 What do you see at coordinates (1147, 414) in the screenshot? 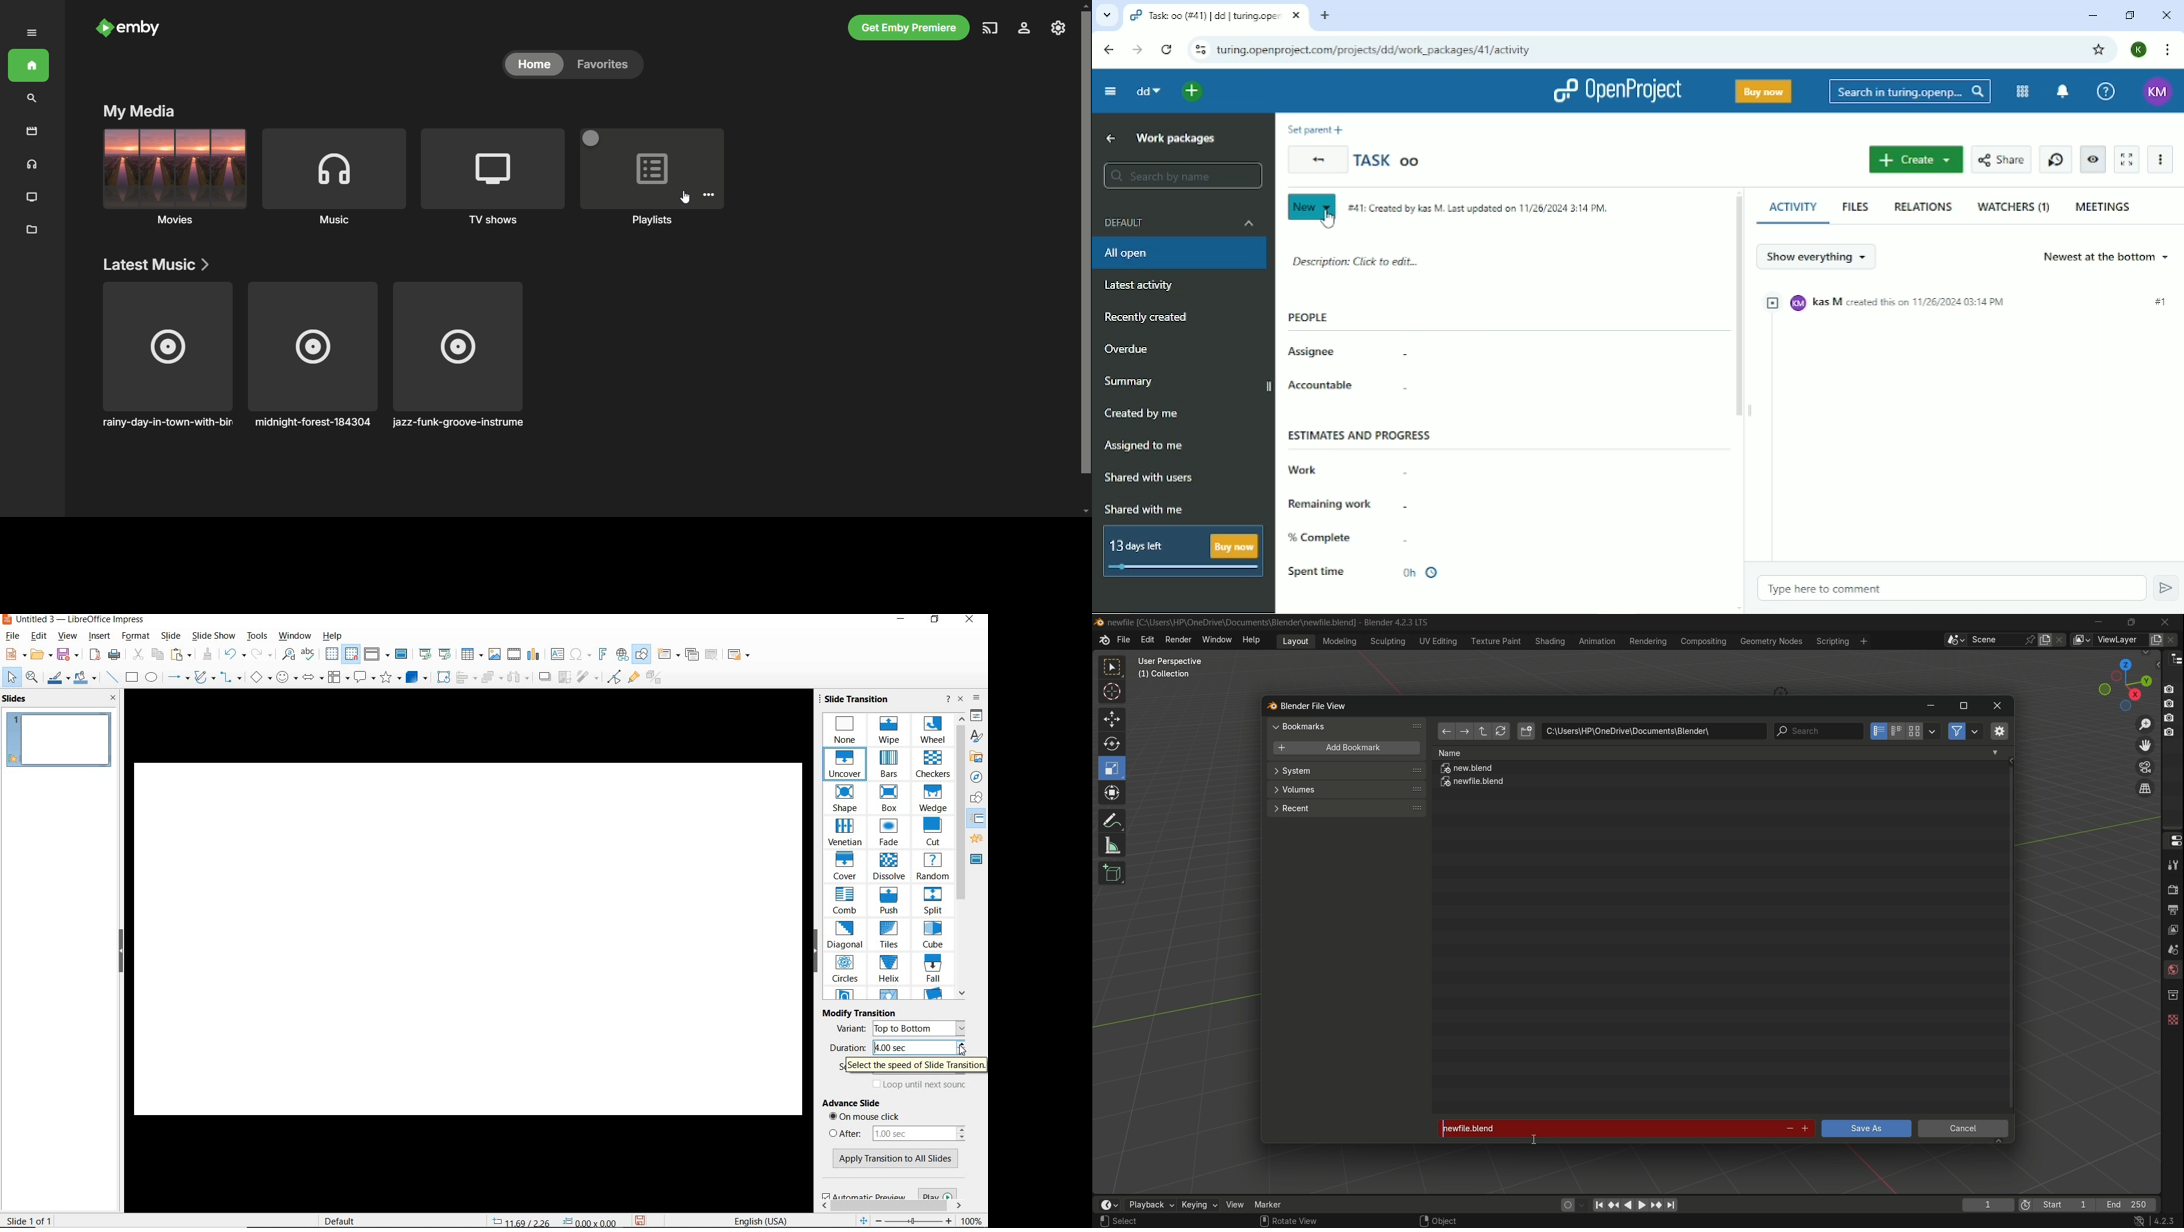
I see `Created by me` at bounding box center [1147, 414].